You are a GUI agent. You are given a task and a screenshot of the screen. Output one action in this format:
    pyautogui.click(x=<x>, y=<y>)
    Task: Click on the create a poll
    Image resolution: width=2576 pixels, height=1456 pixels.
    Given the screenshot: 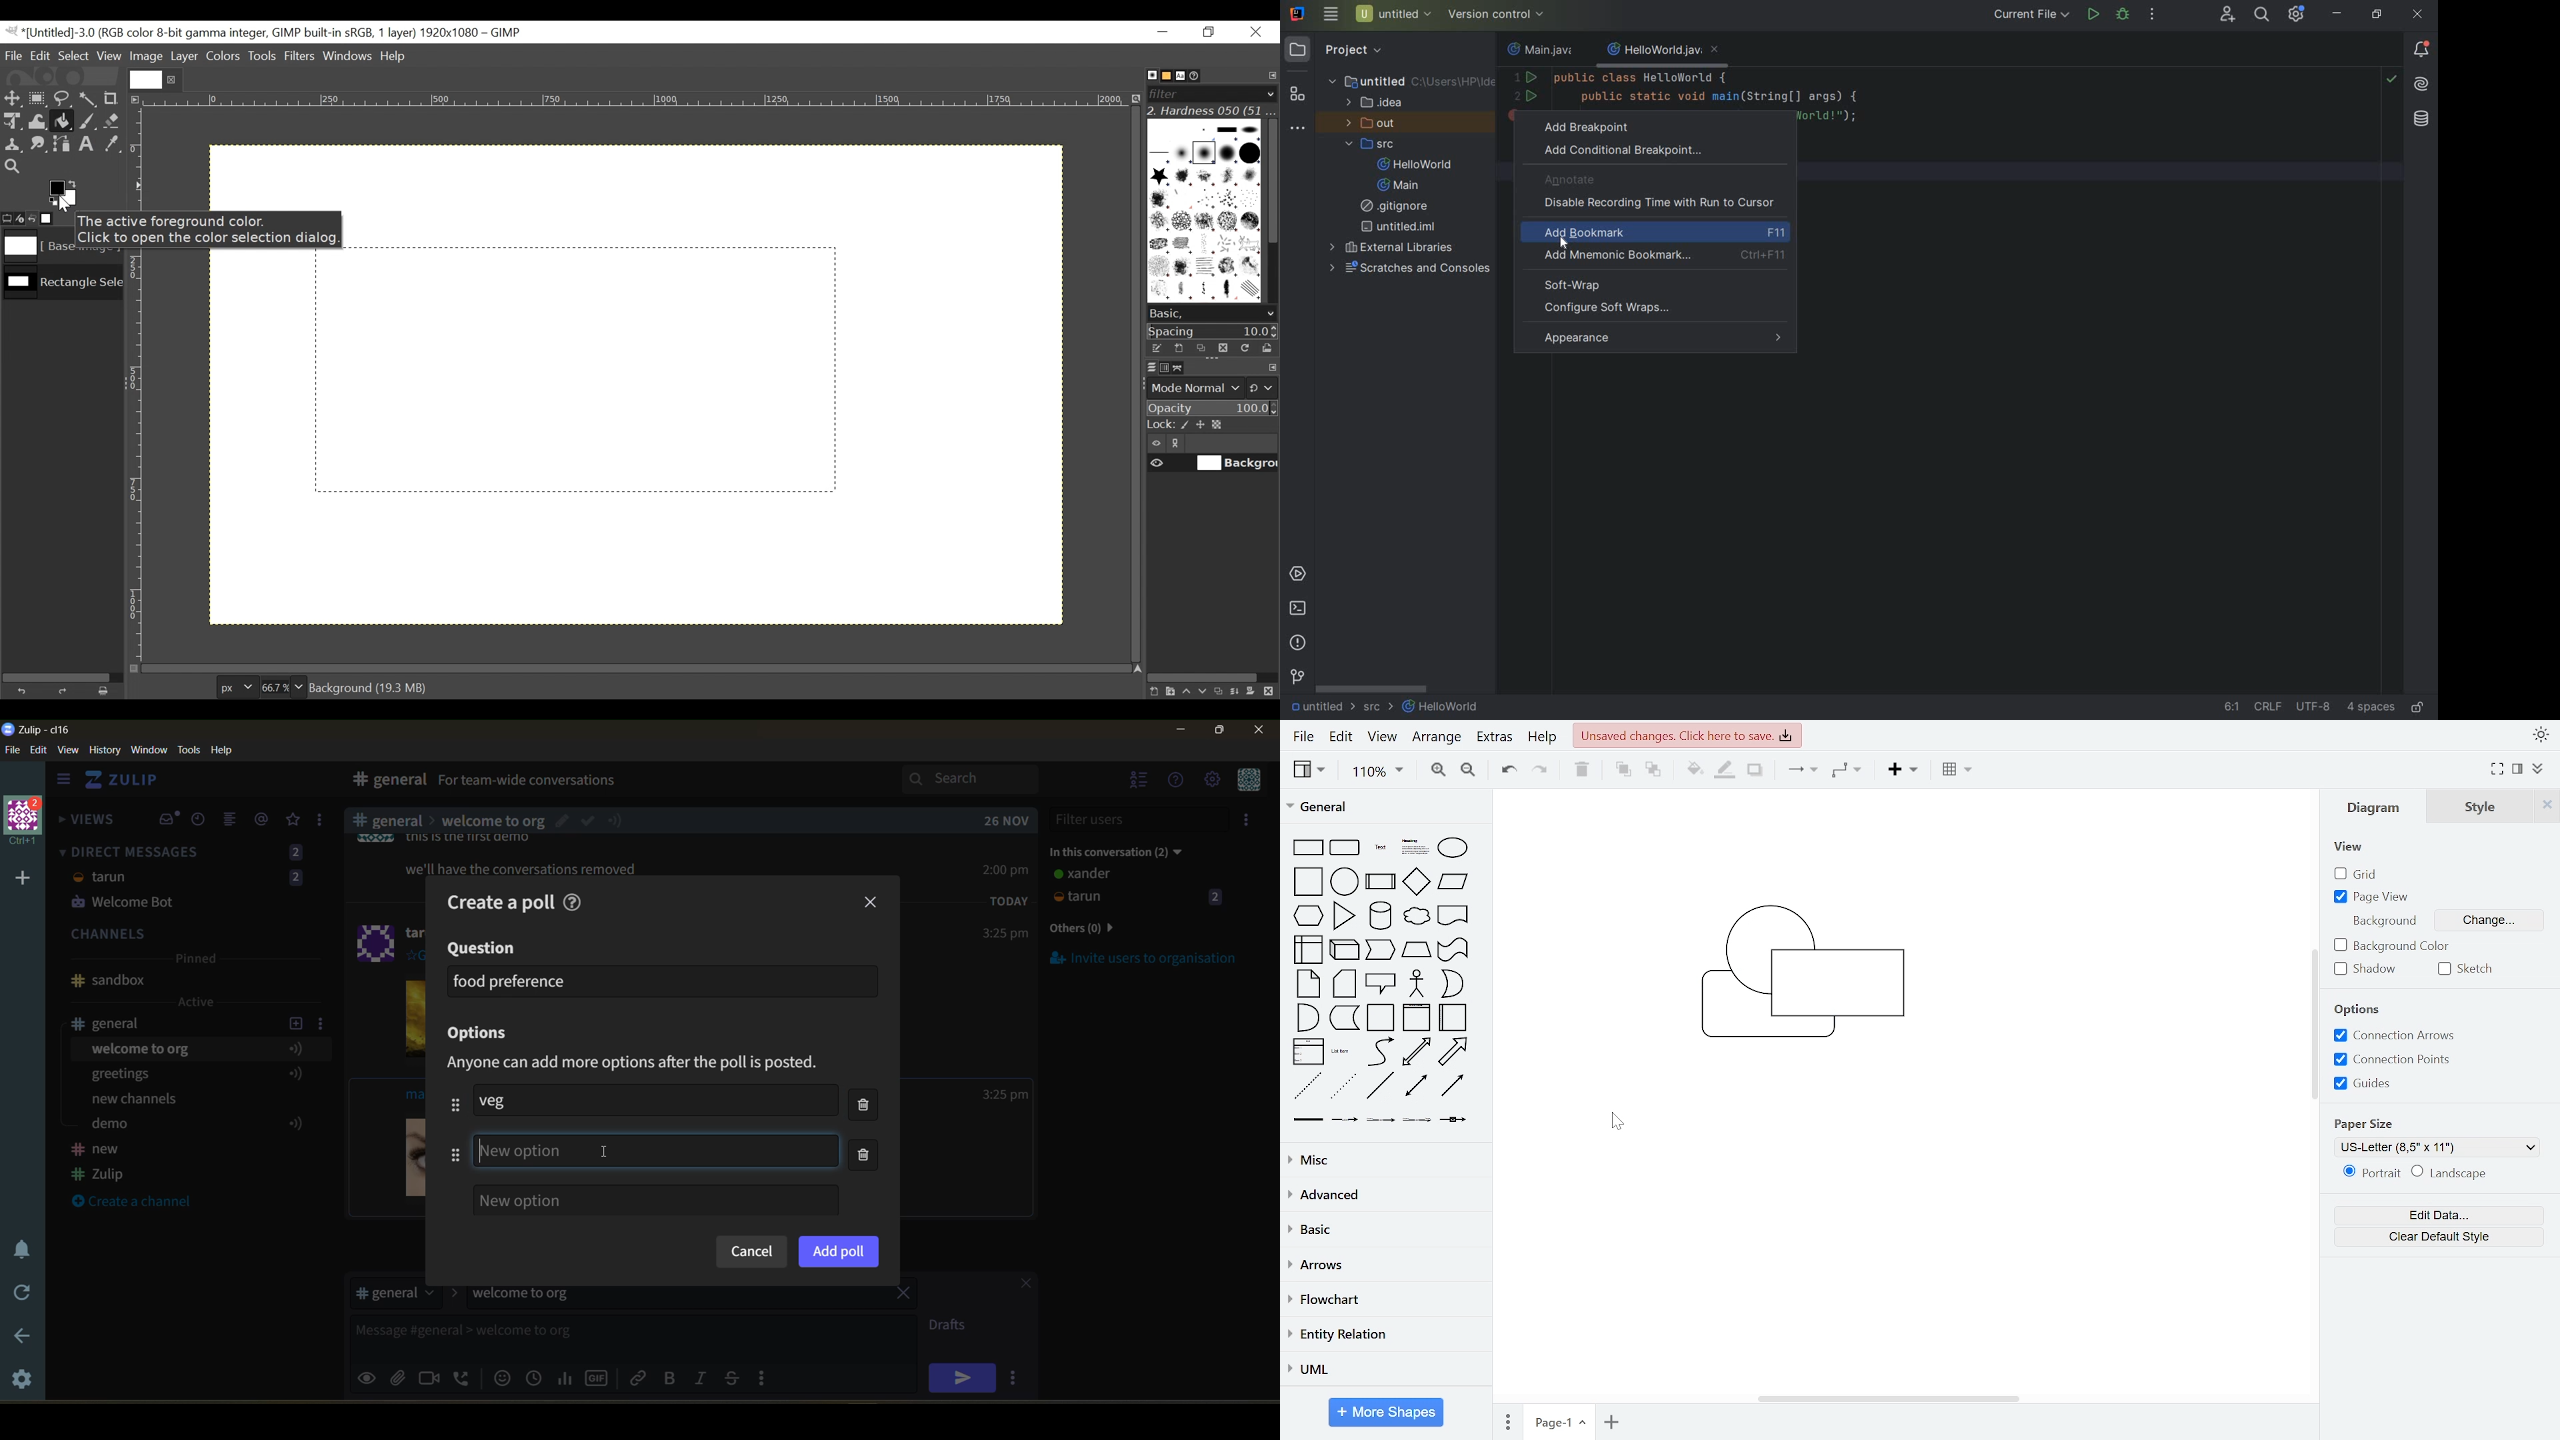 What is the action you would take?
    pyautogui.click(x=495, y=900)
    